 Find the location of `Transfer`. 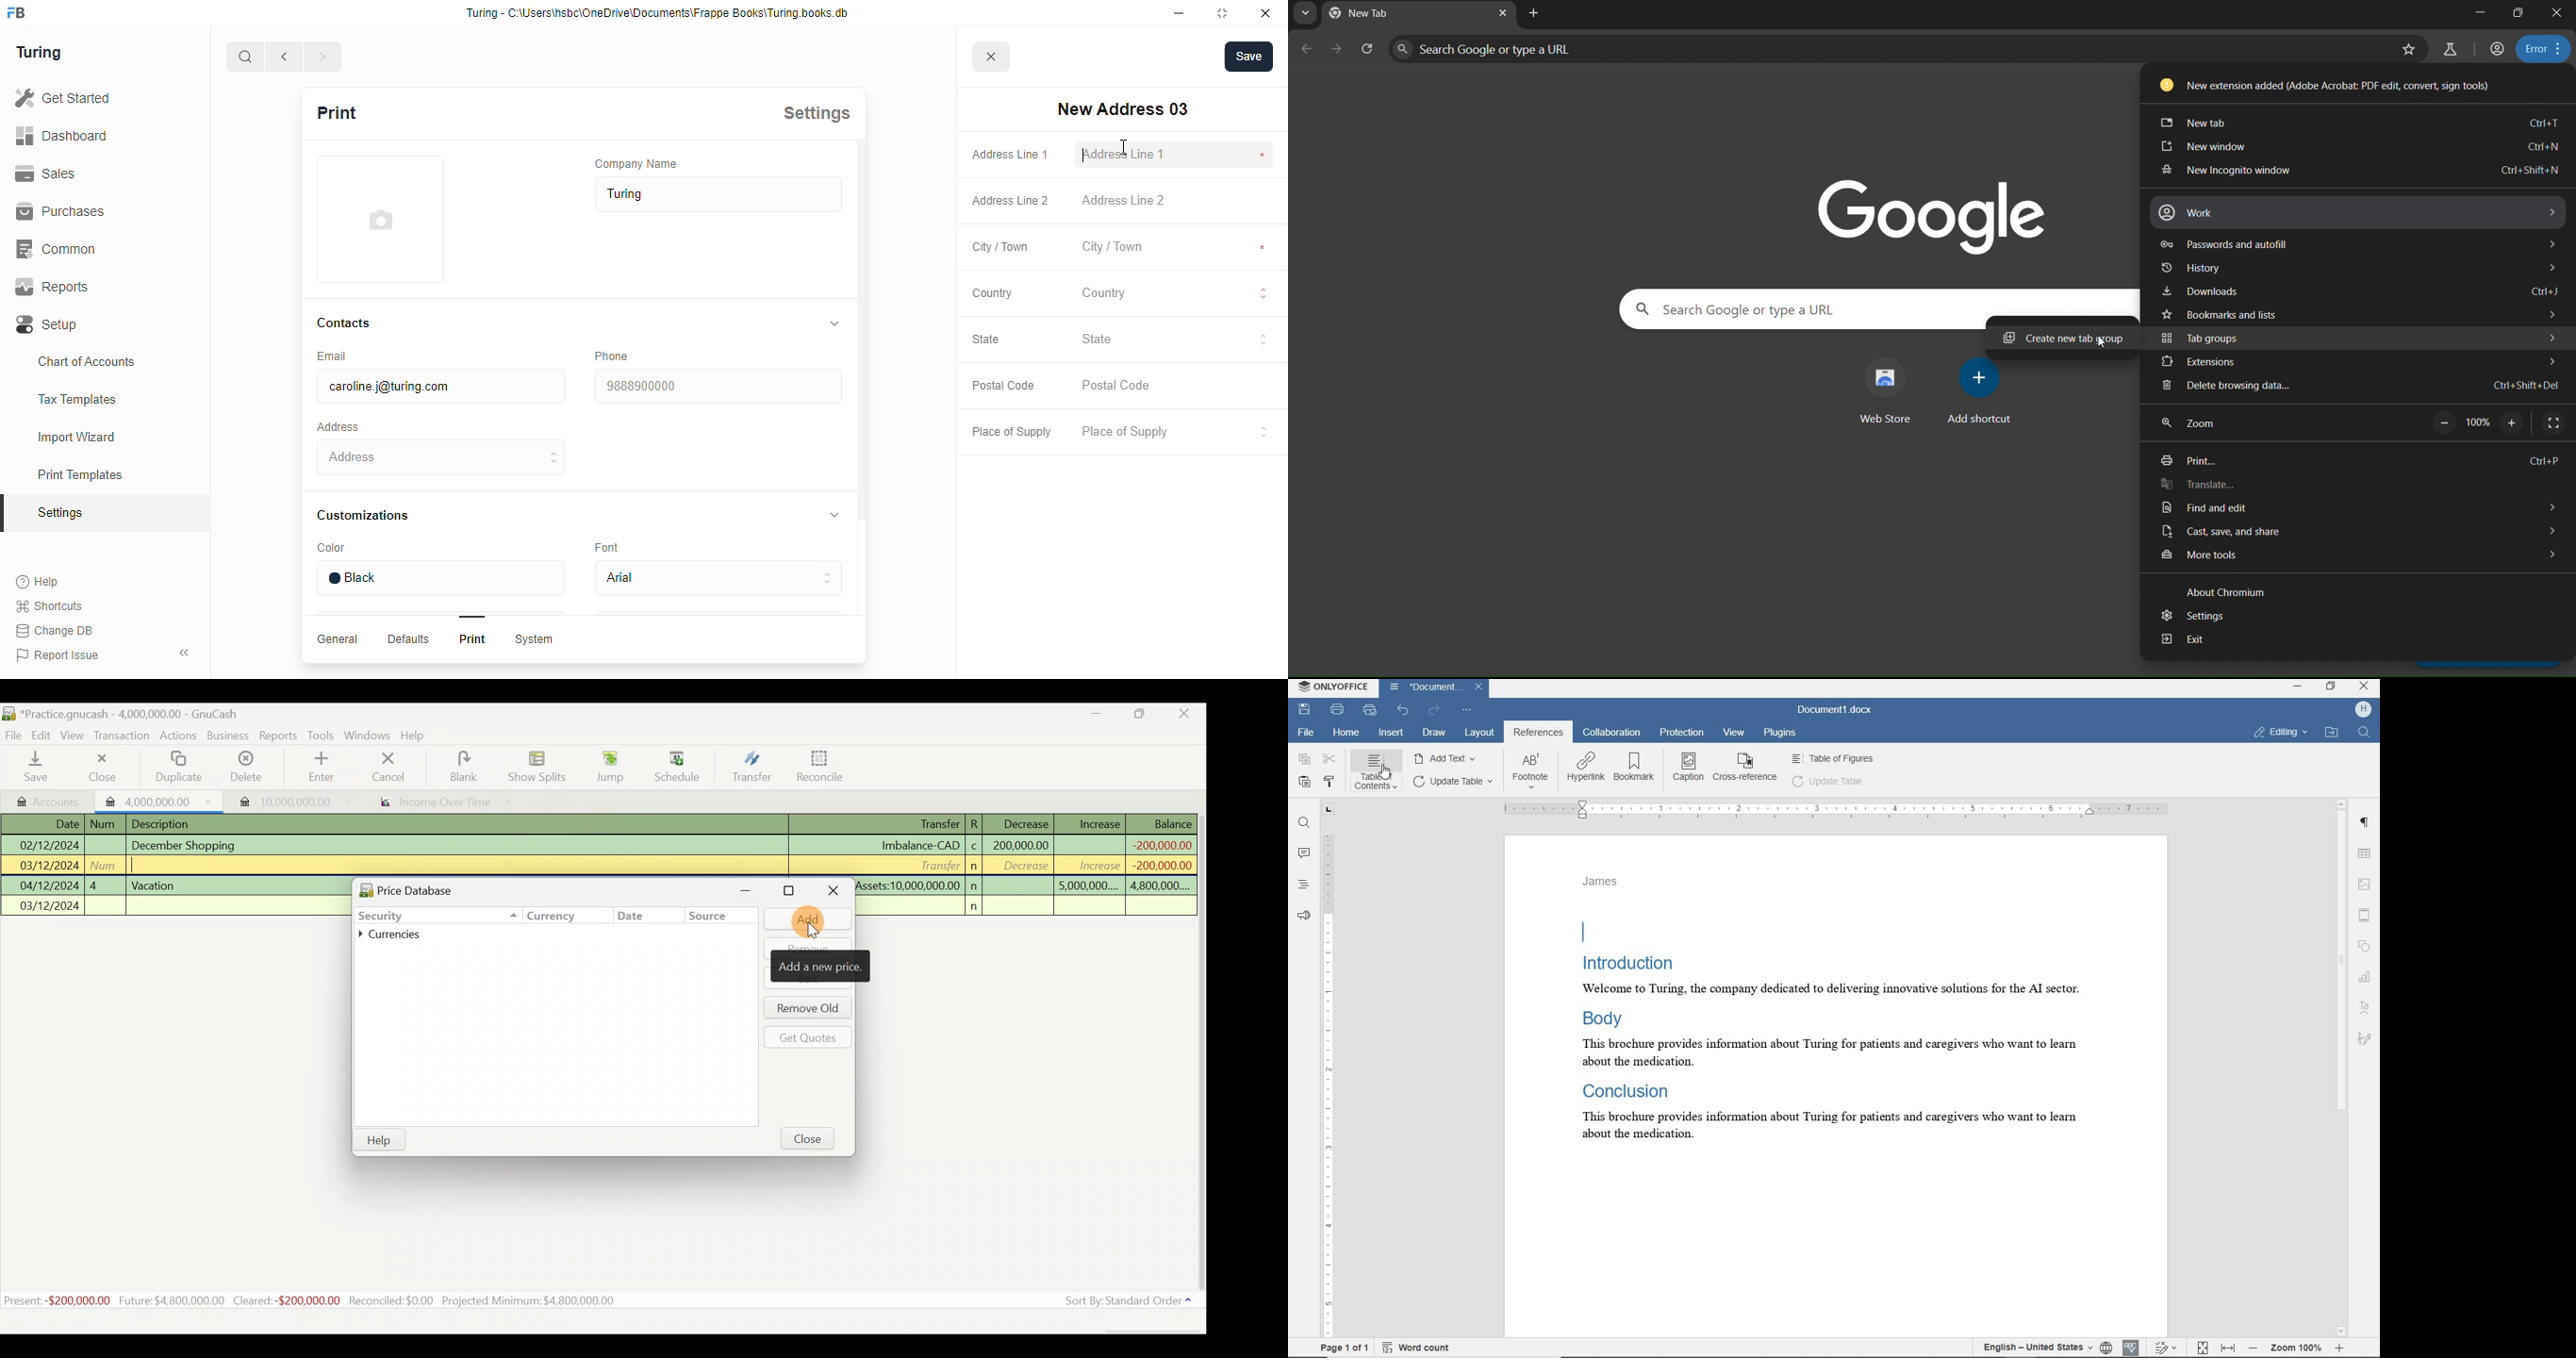

Transfer is located at coordinates (936, 864).